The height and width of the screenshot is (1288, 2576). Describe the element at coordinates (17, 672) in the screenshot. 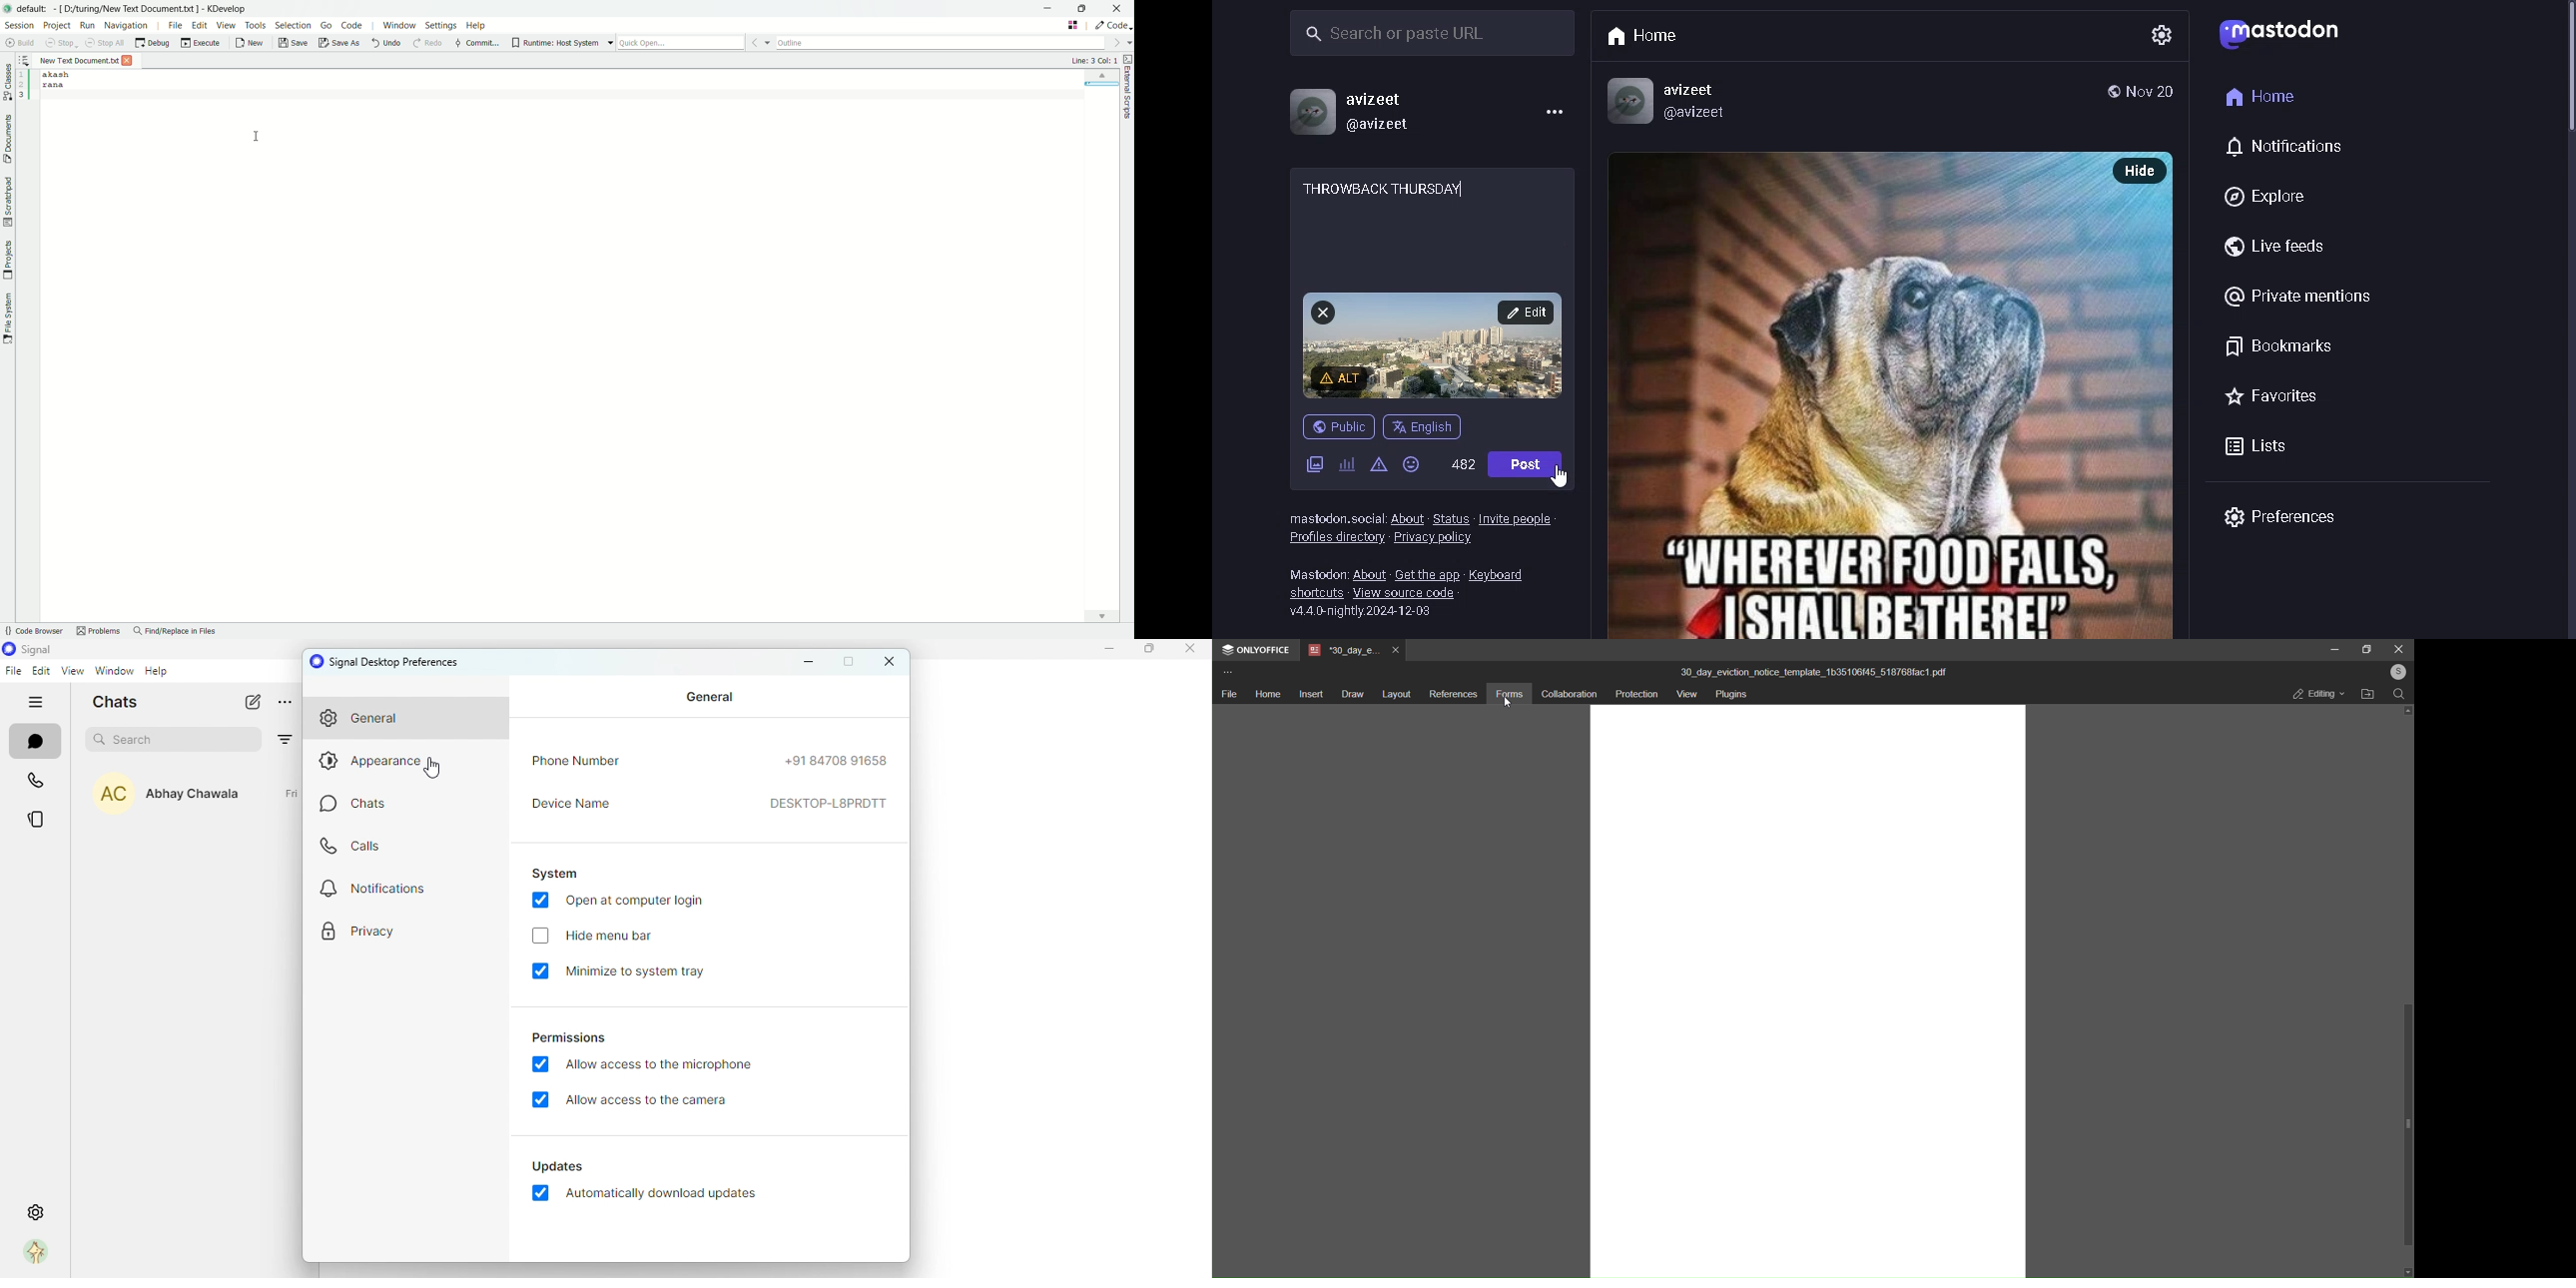

I see `file` at that location.